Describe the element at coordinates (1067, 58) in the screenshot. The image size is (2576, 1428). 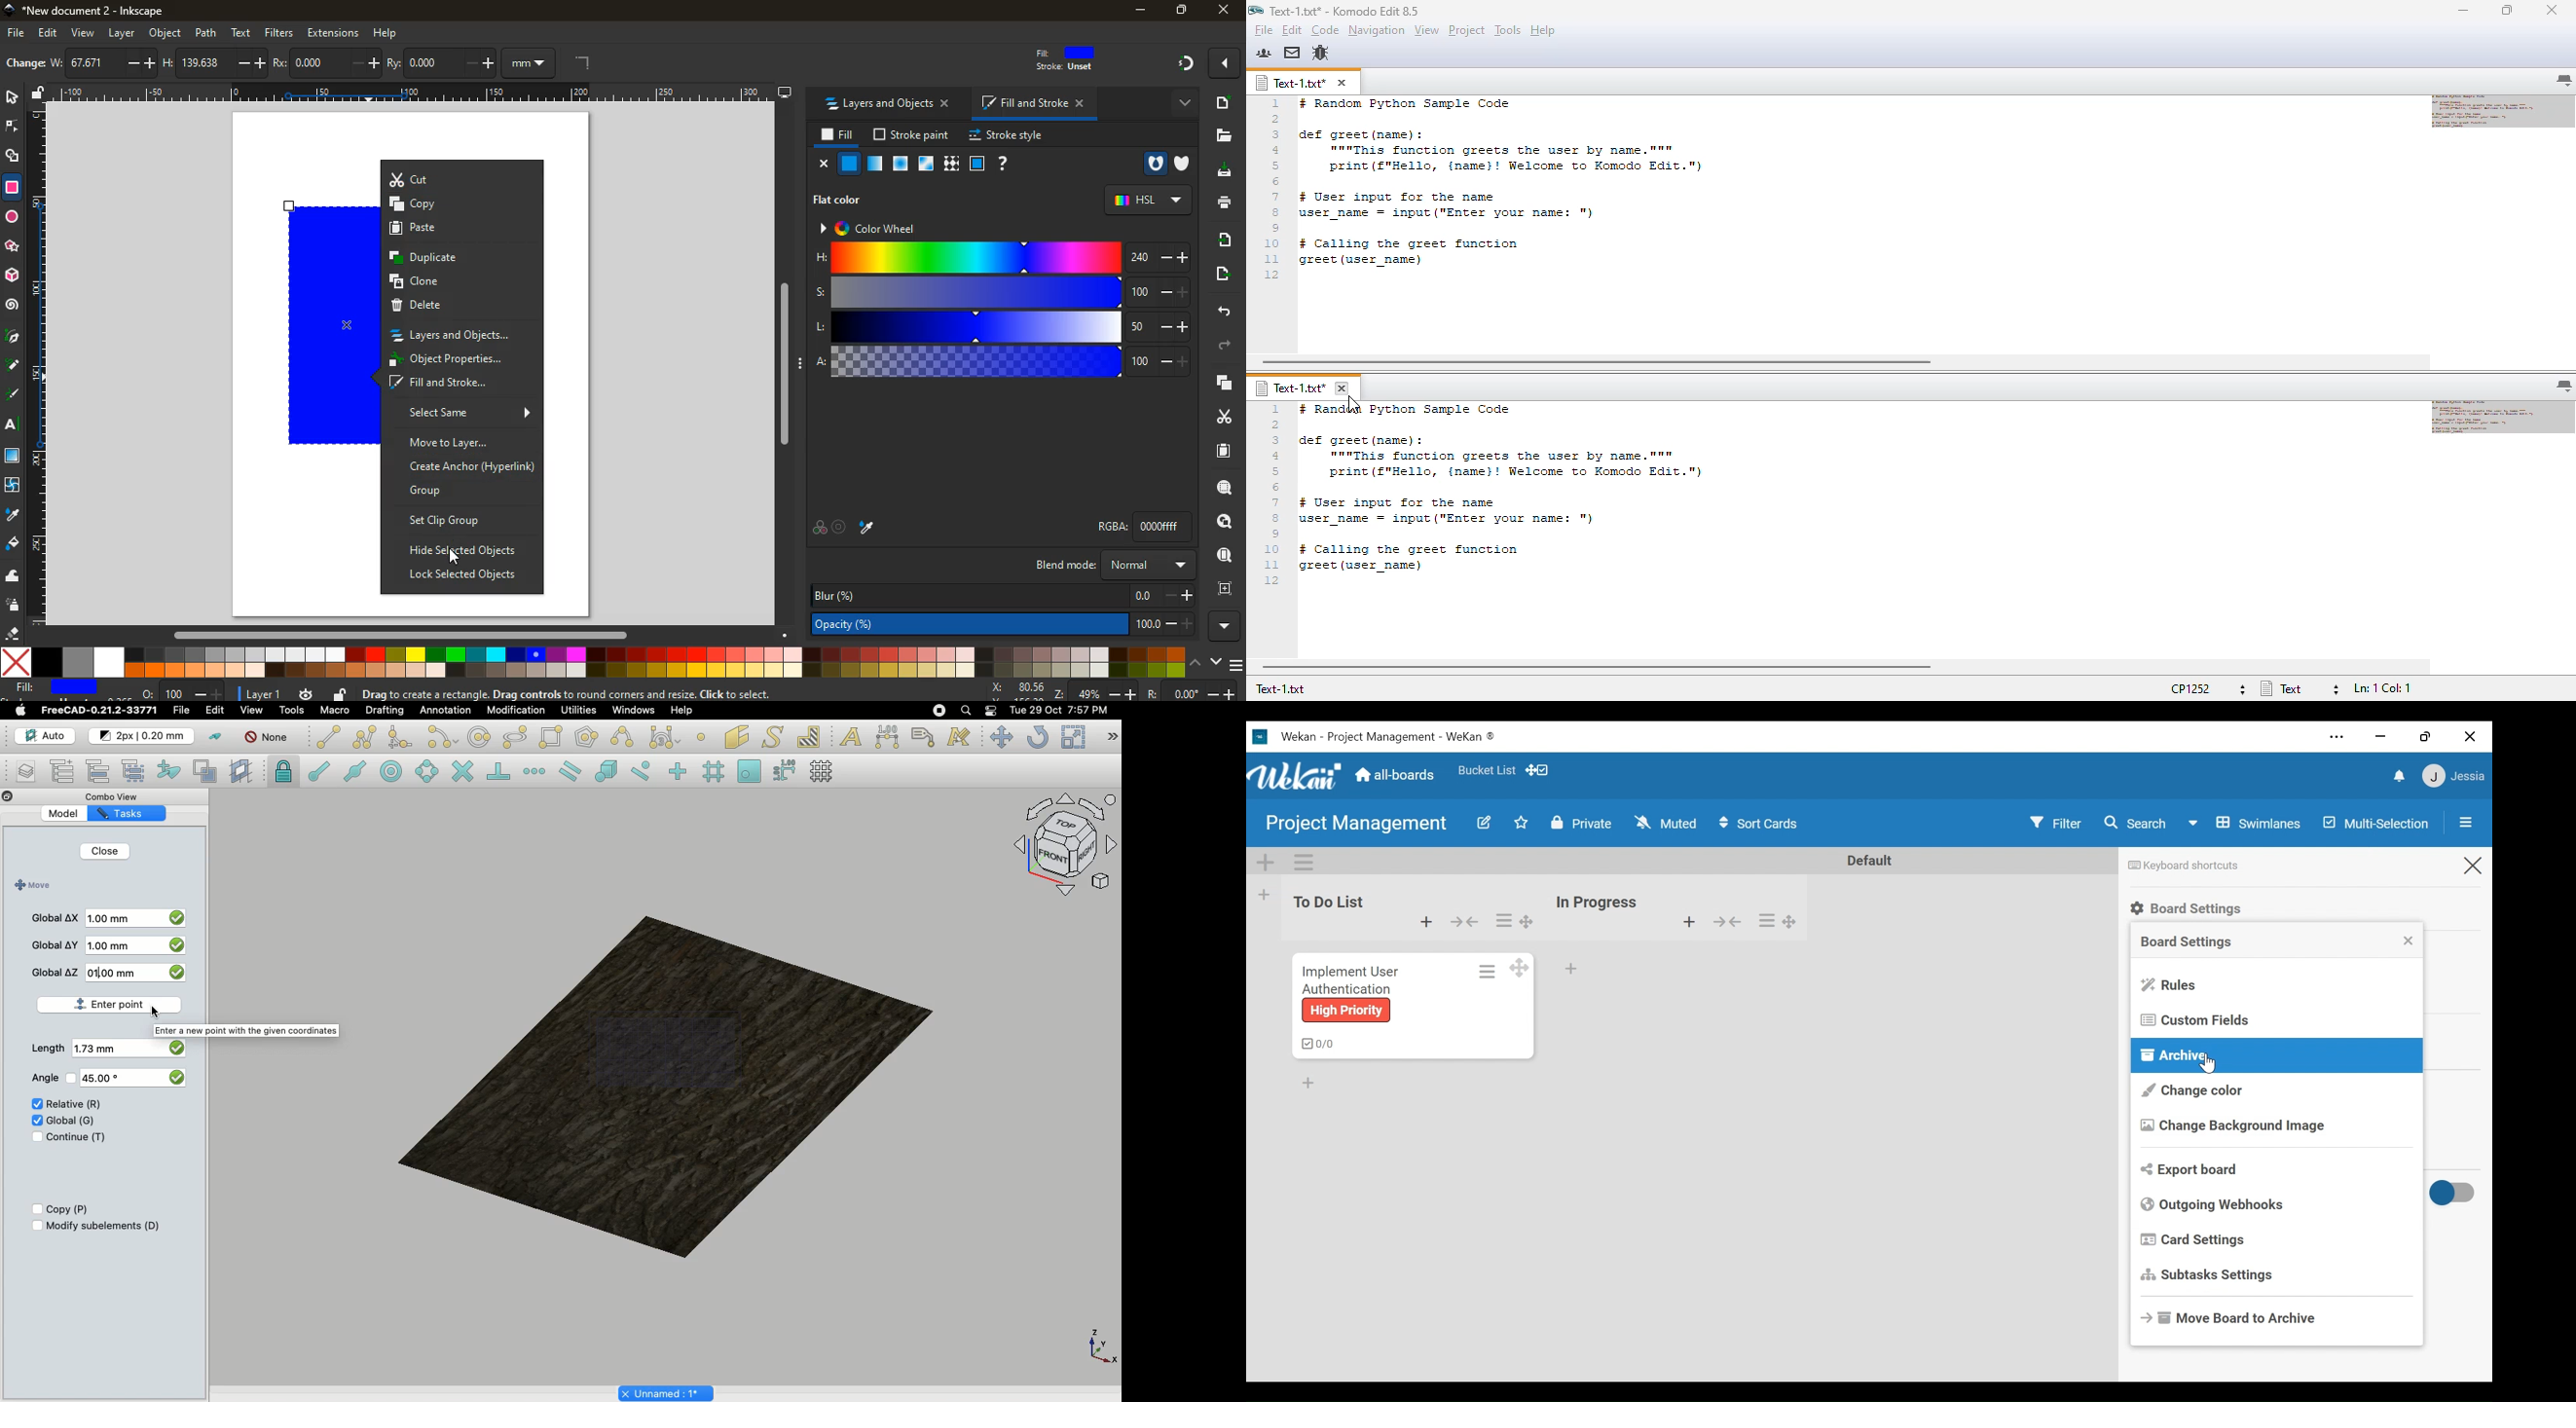
I see `fill` at that location.